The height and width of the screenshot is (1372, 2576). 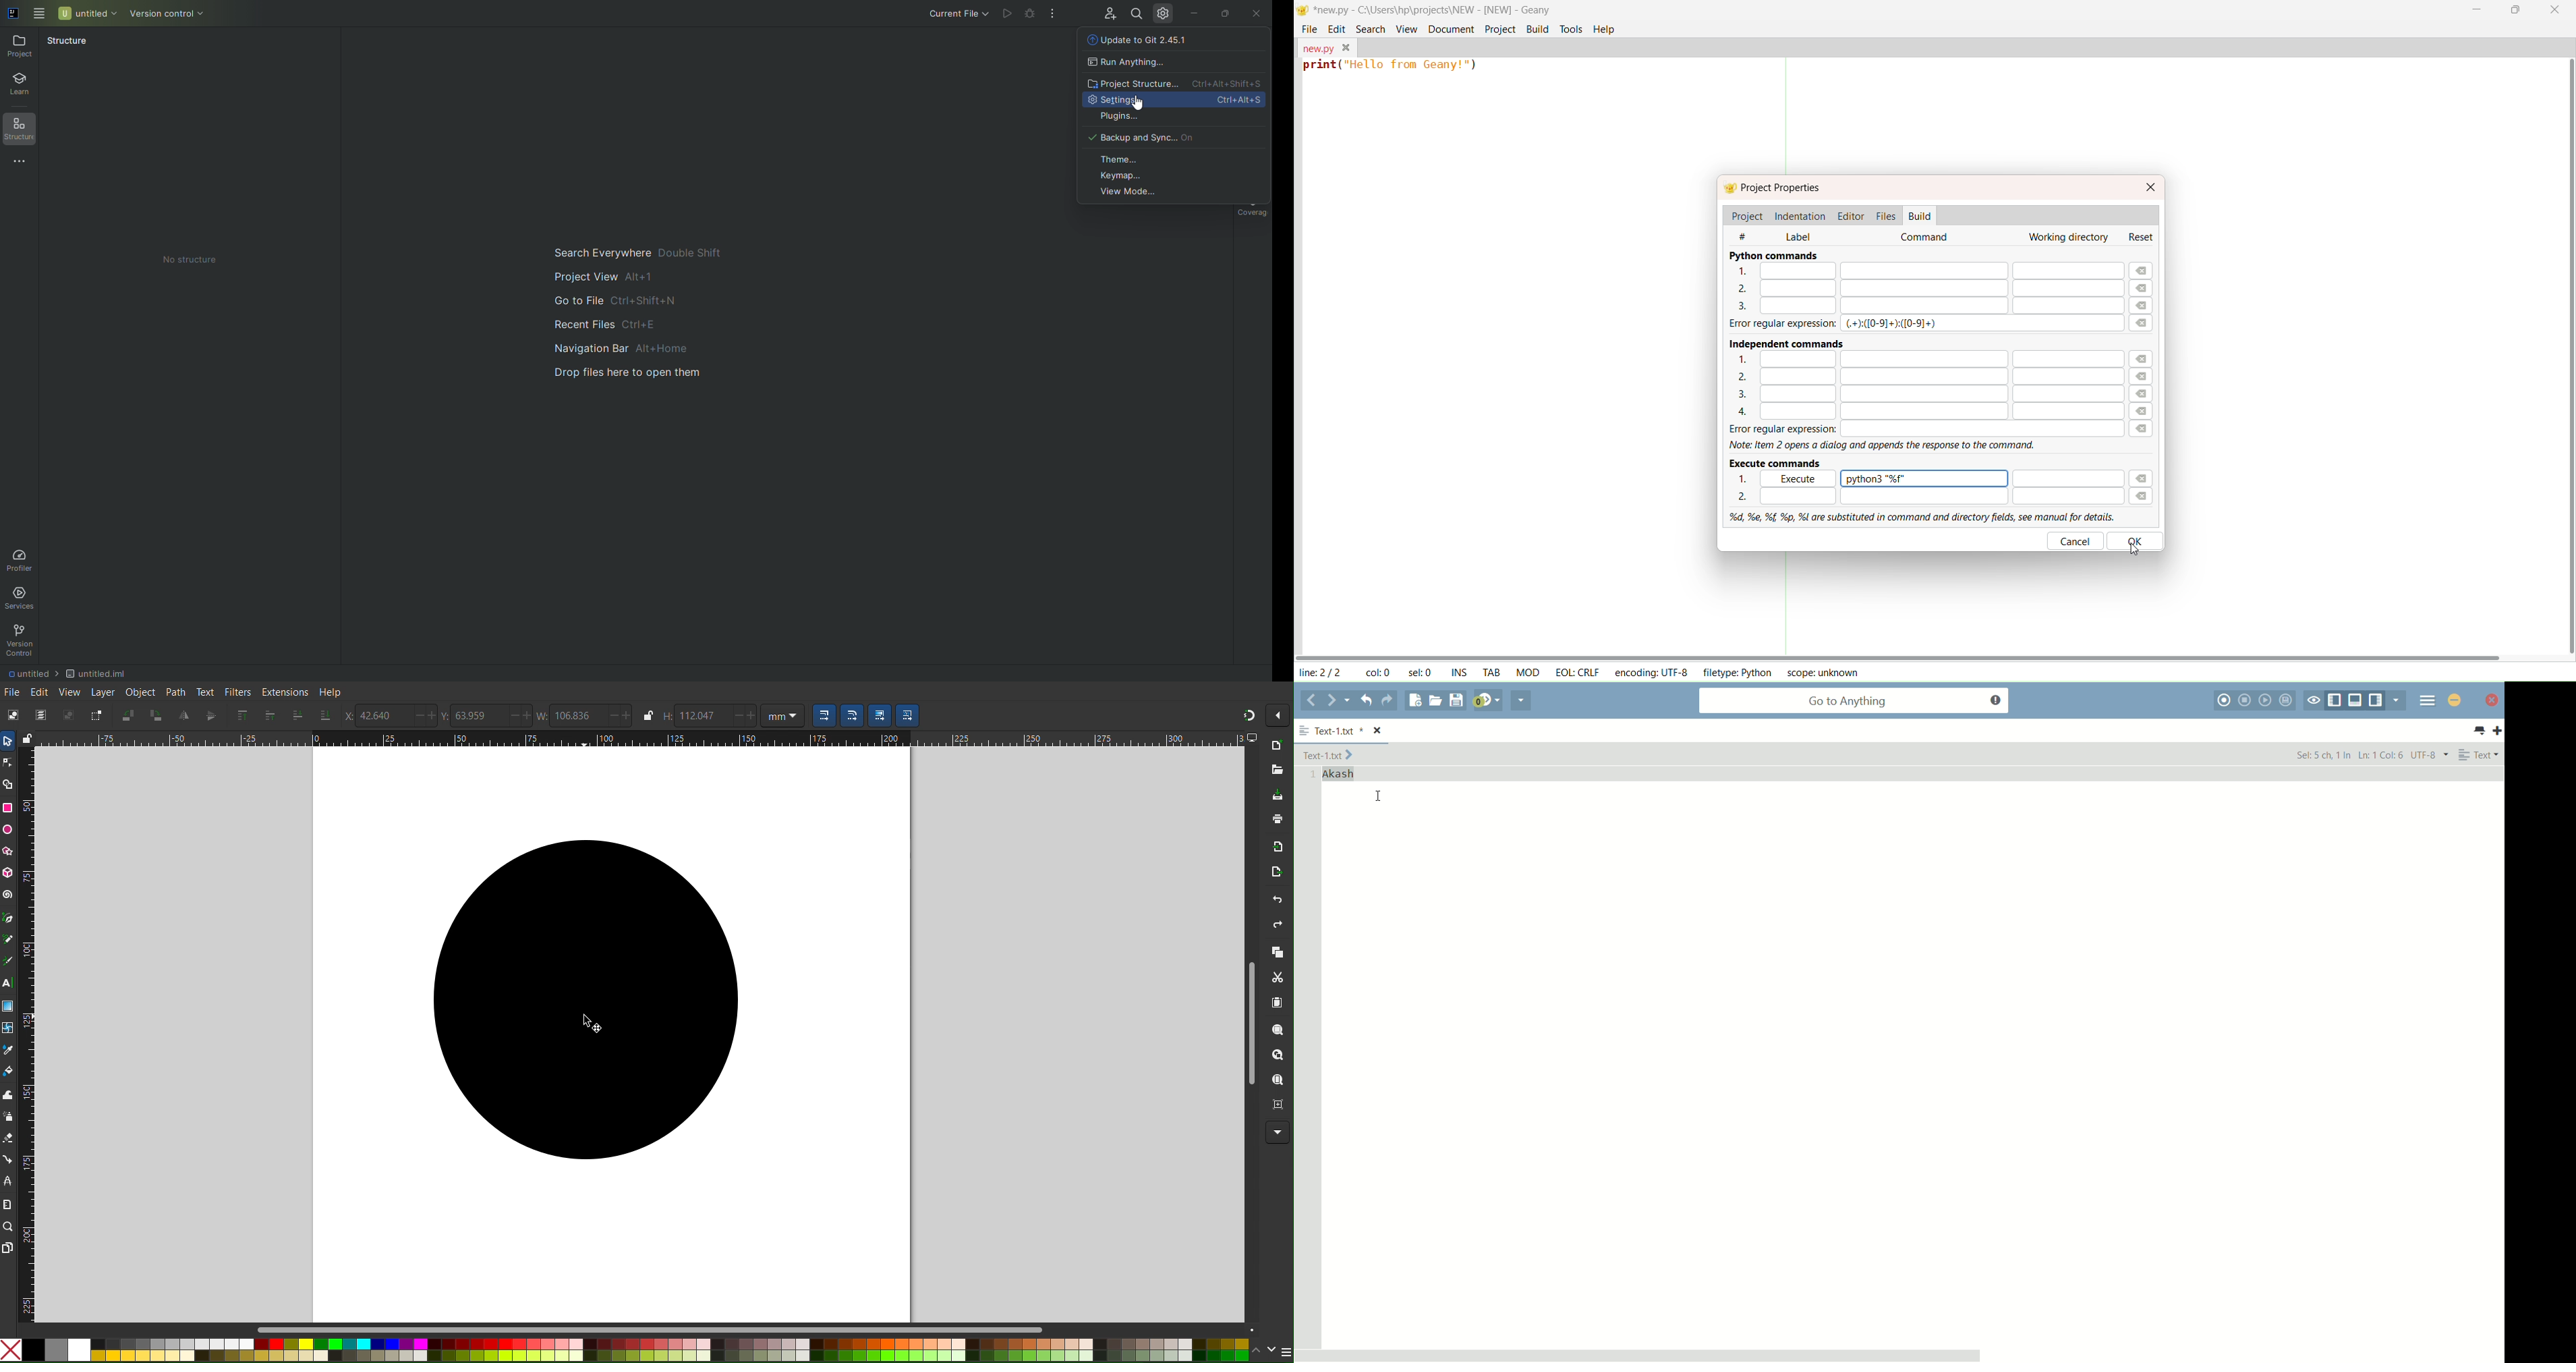 I want to click on Restore, so click(x=1228, y=13).